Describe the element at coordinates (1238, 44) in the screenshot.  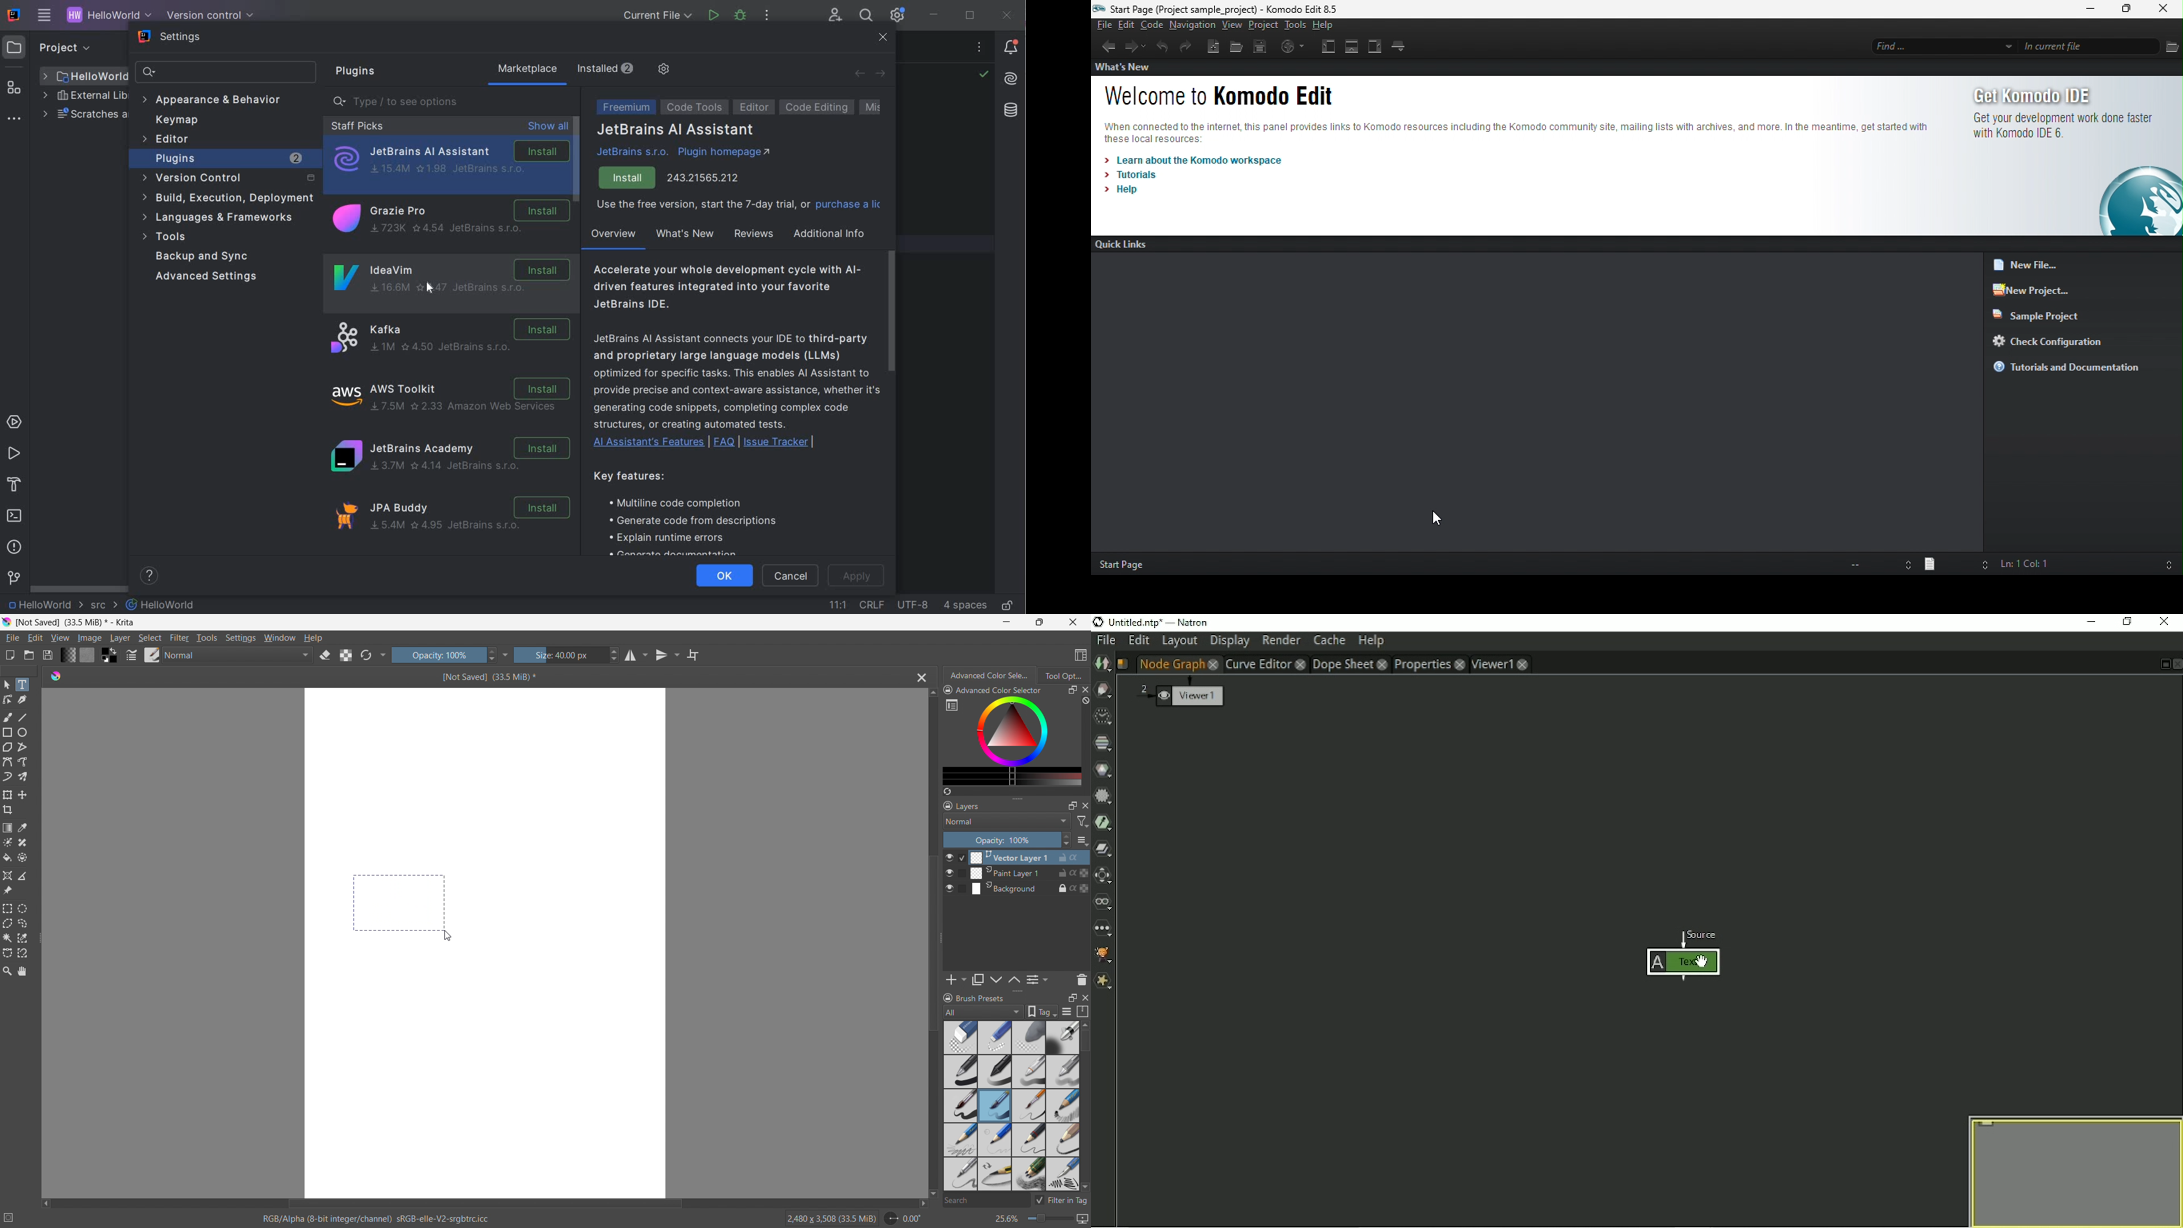
I see `open` at that location.